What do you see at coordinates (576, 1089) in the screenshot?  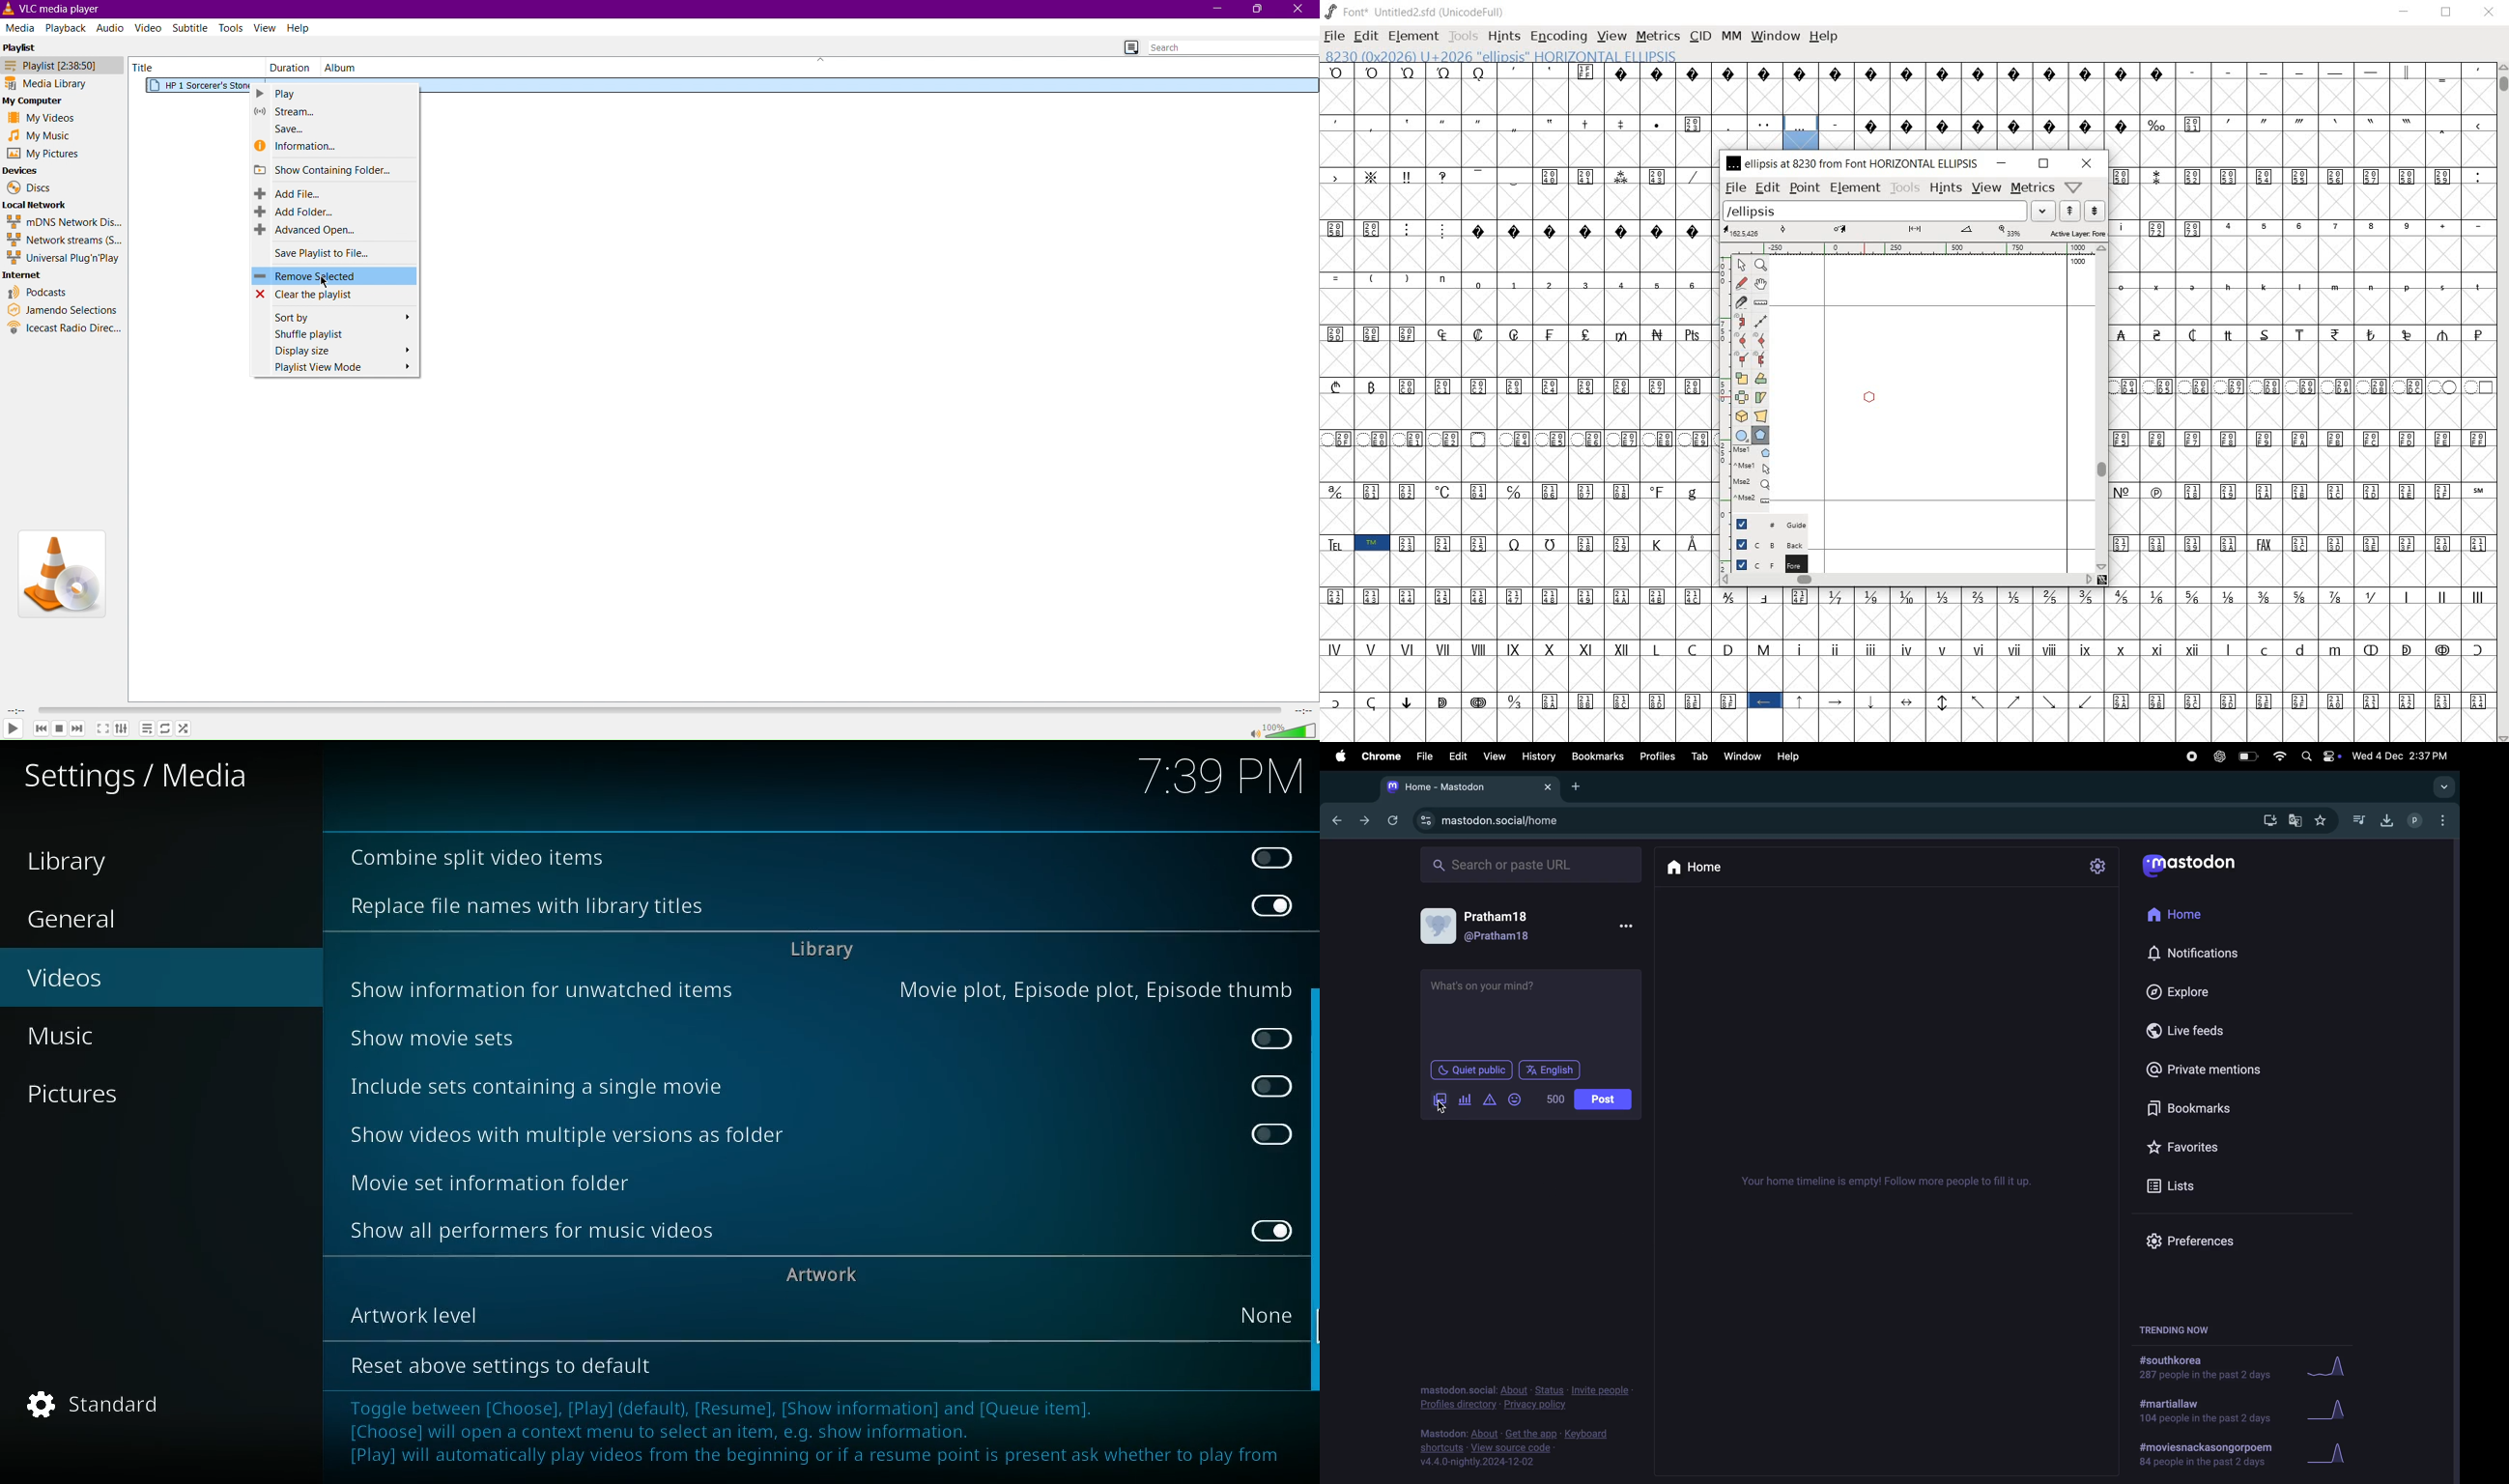 I see `include sets` at bounding box center [576, 1089].